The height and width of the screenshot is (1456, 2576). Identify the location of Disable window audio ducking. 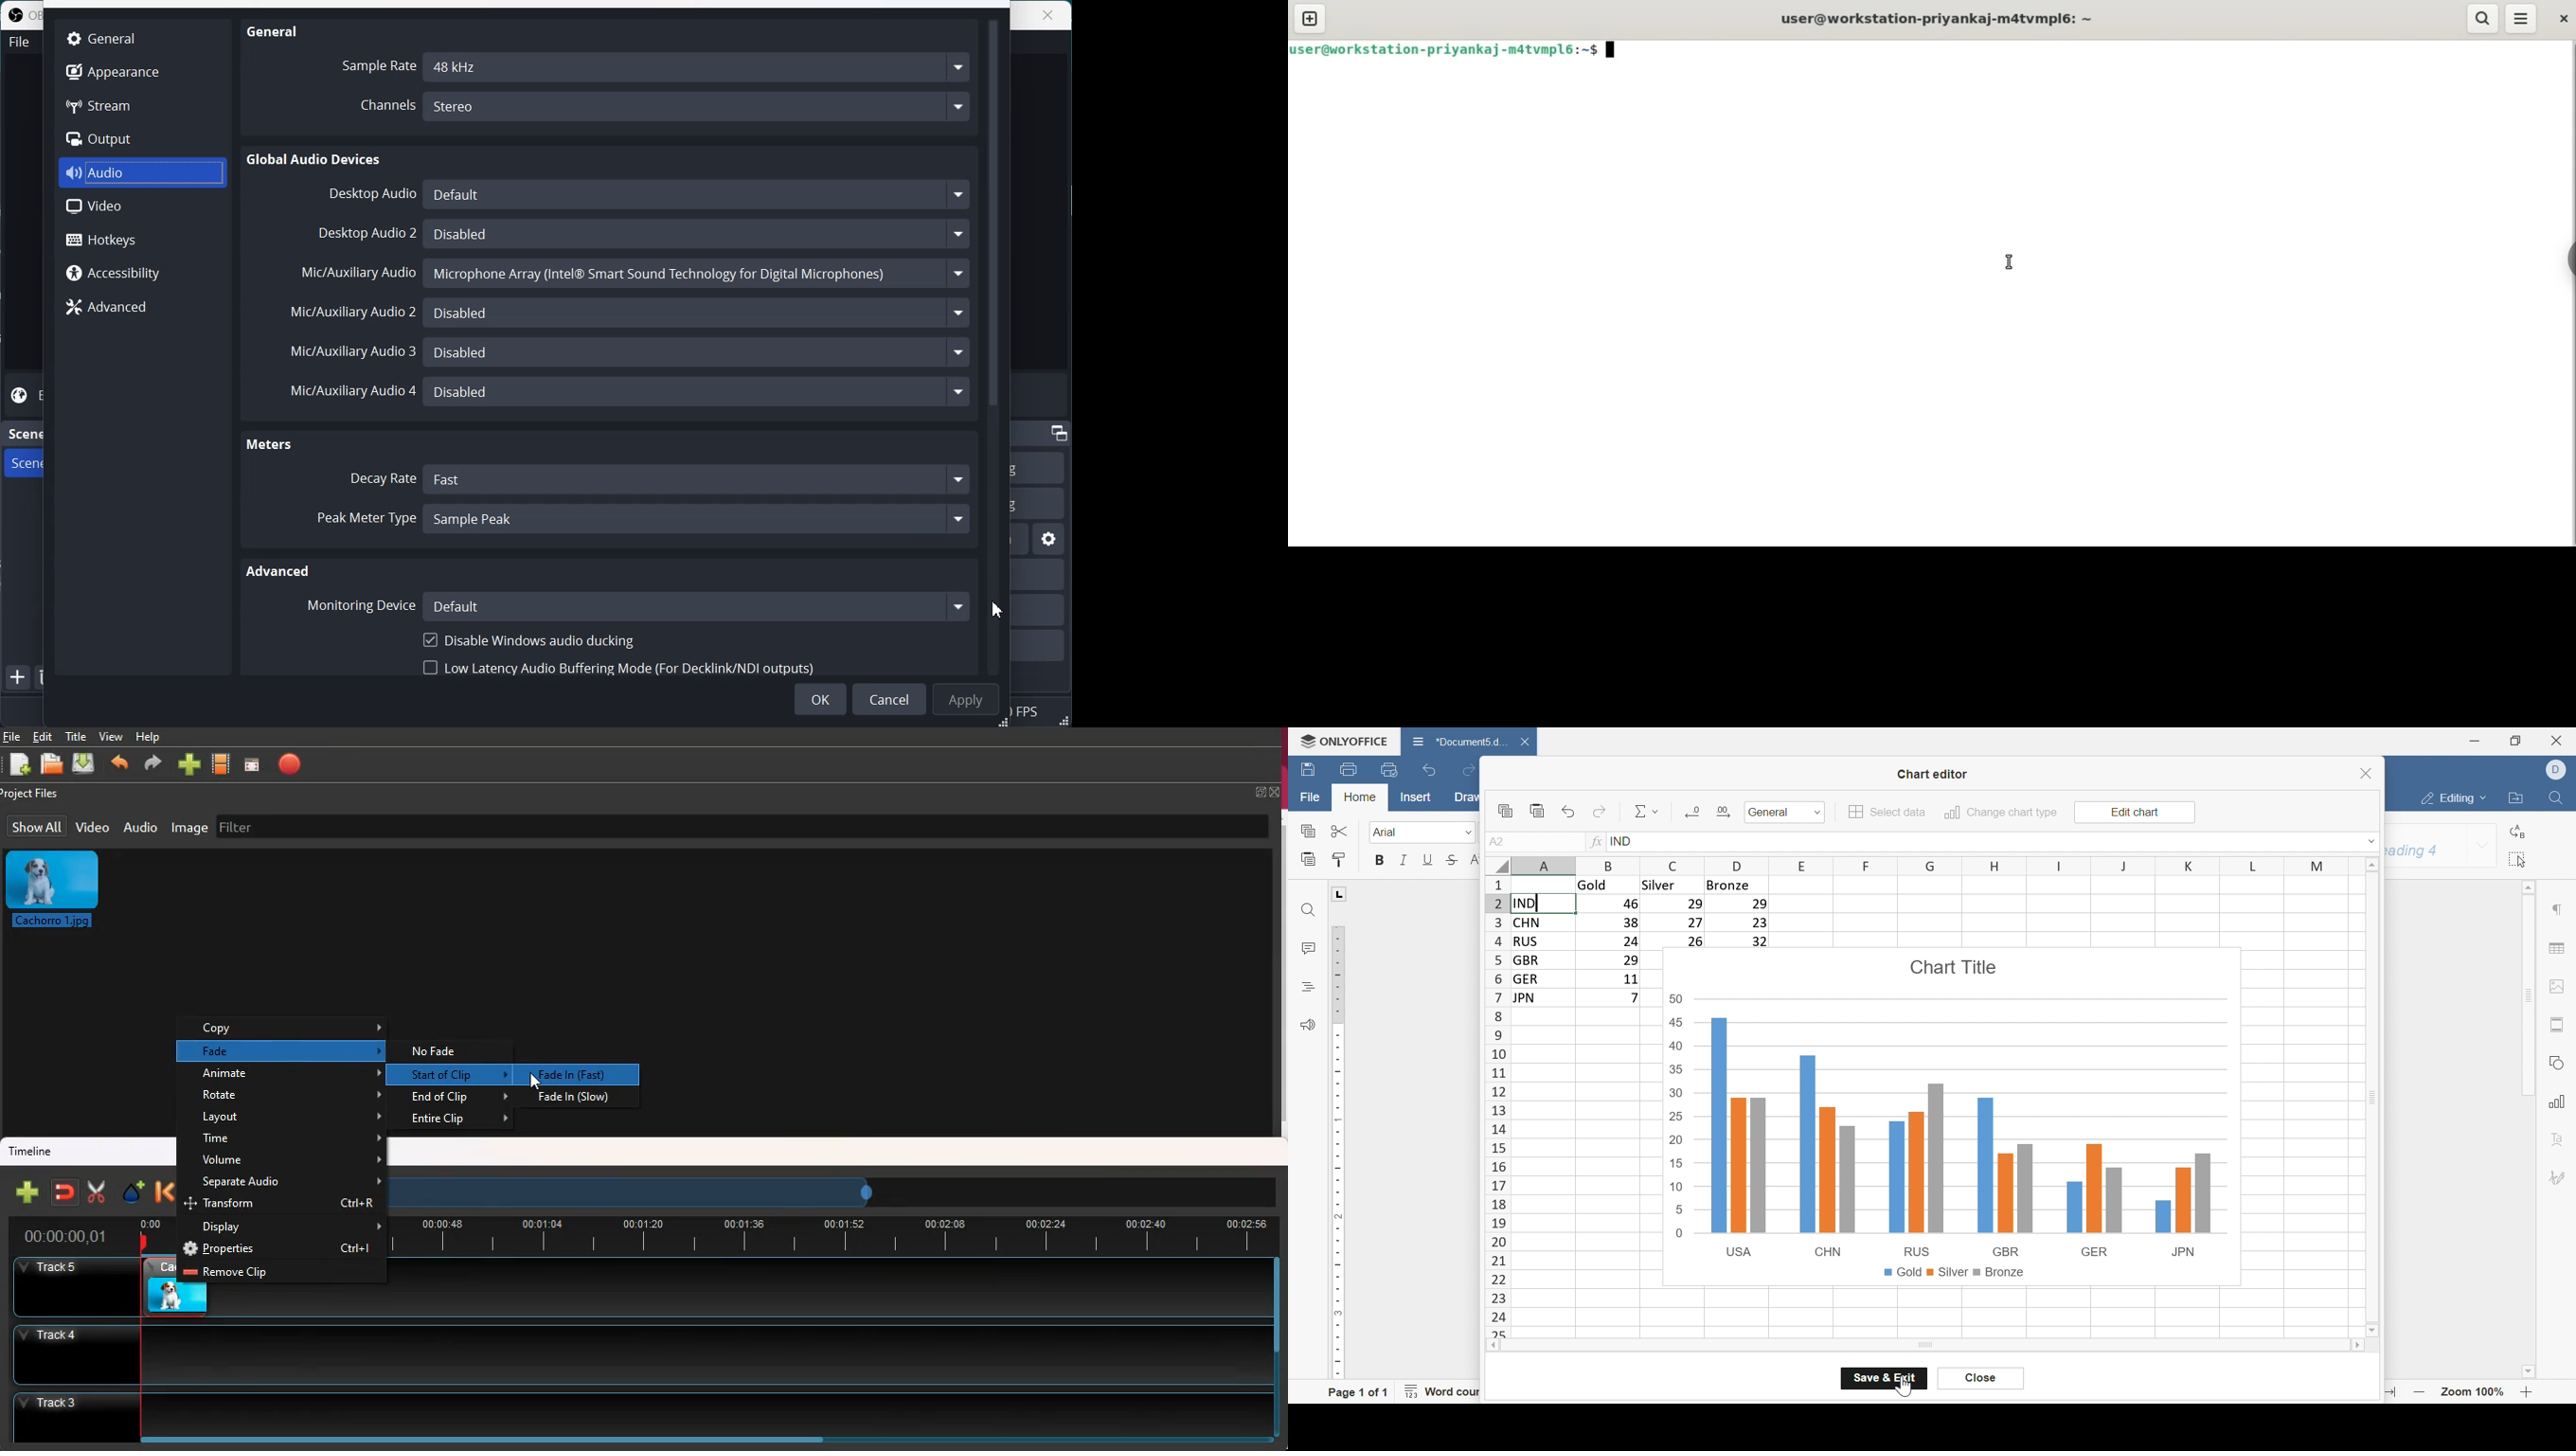
(528, 639).